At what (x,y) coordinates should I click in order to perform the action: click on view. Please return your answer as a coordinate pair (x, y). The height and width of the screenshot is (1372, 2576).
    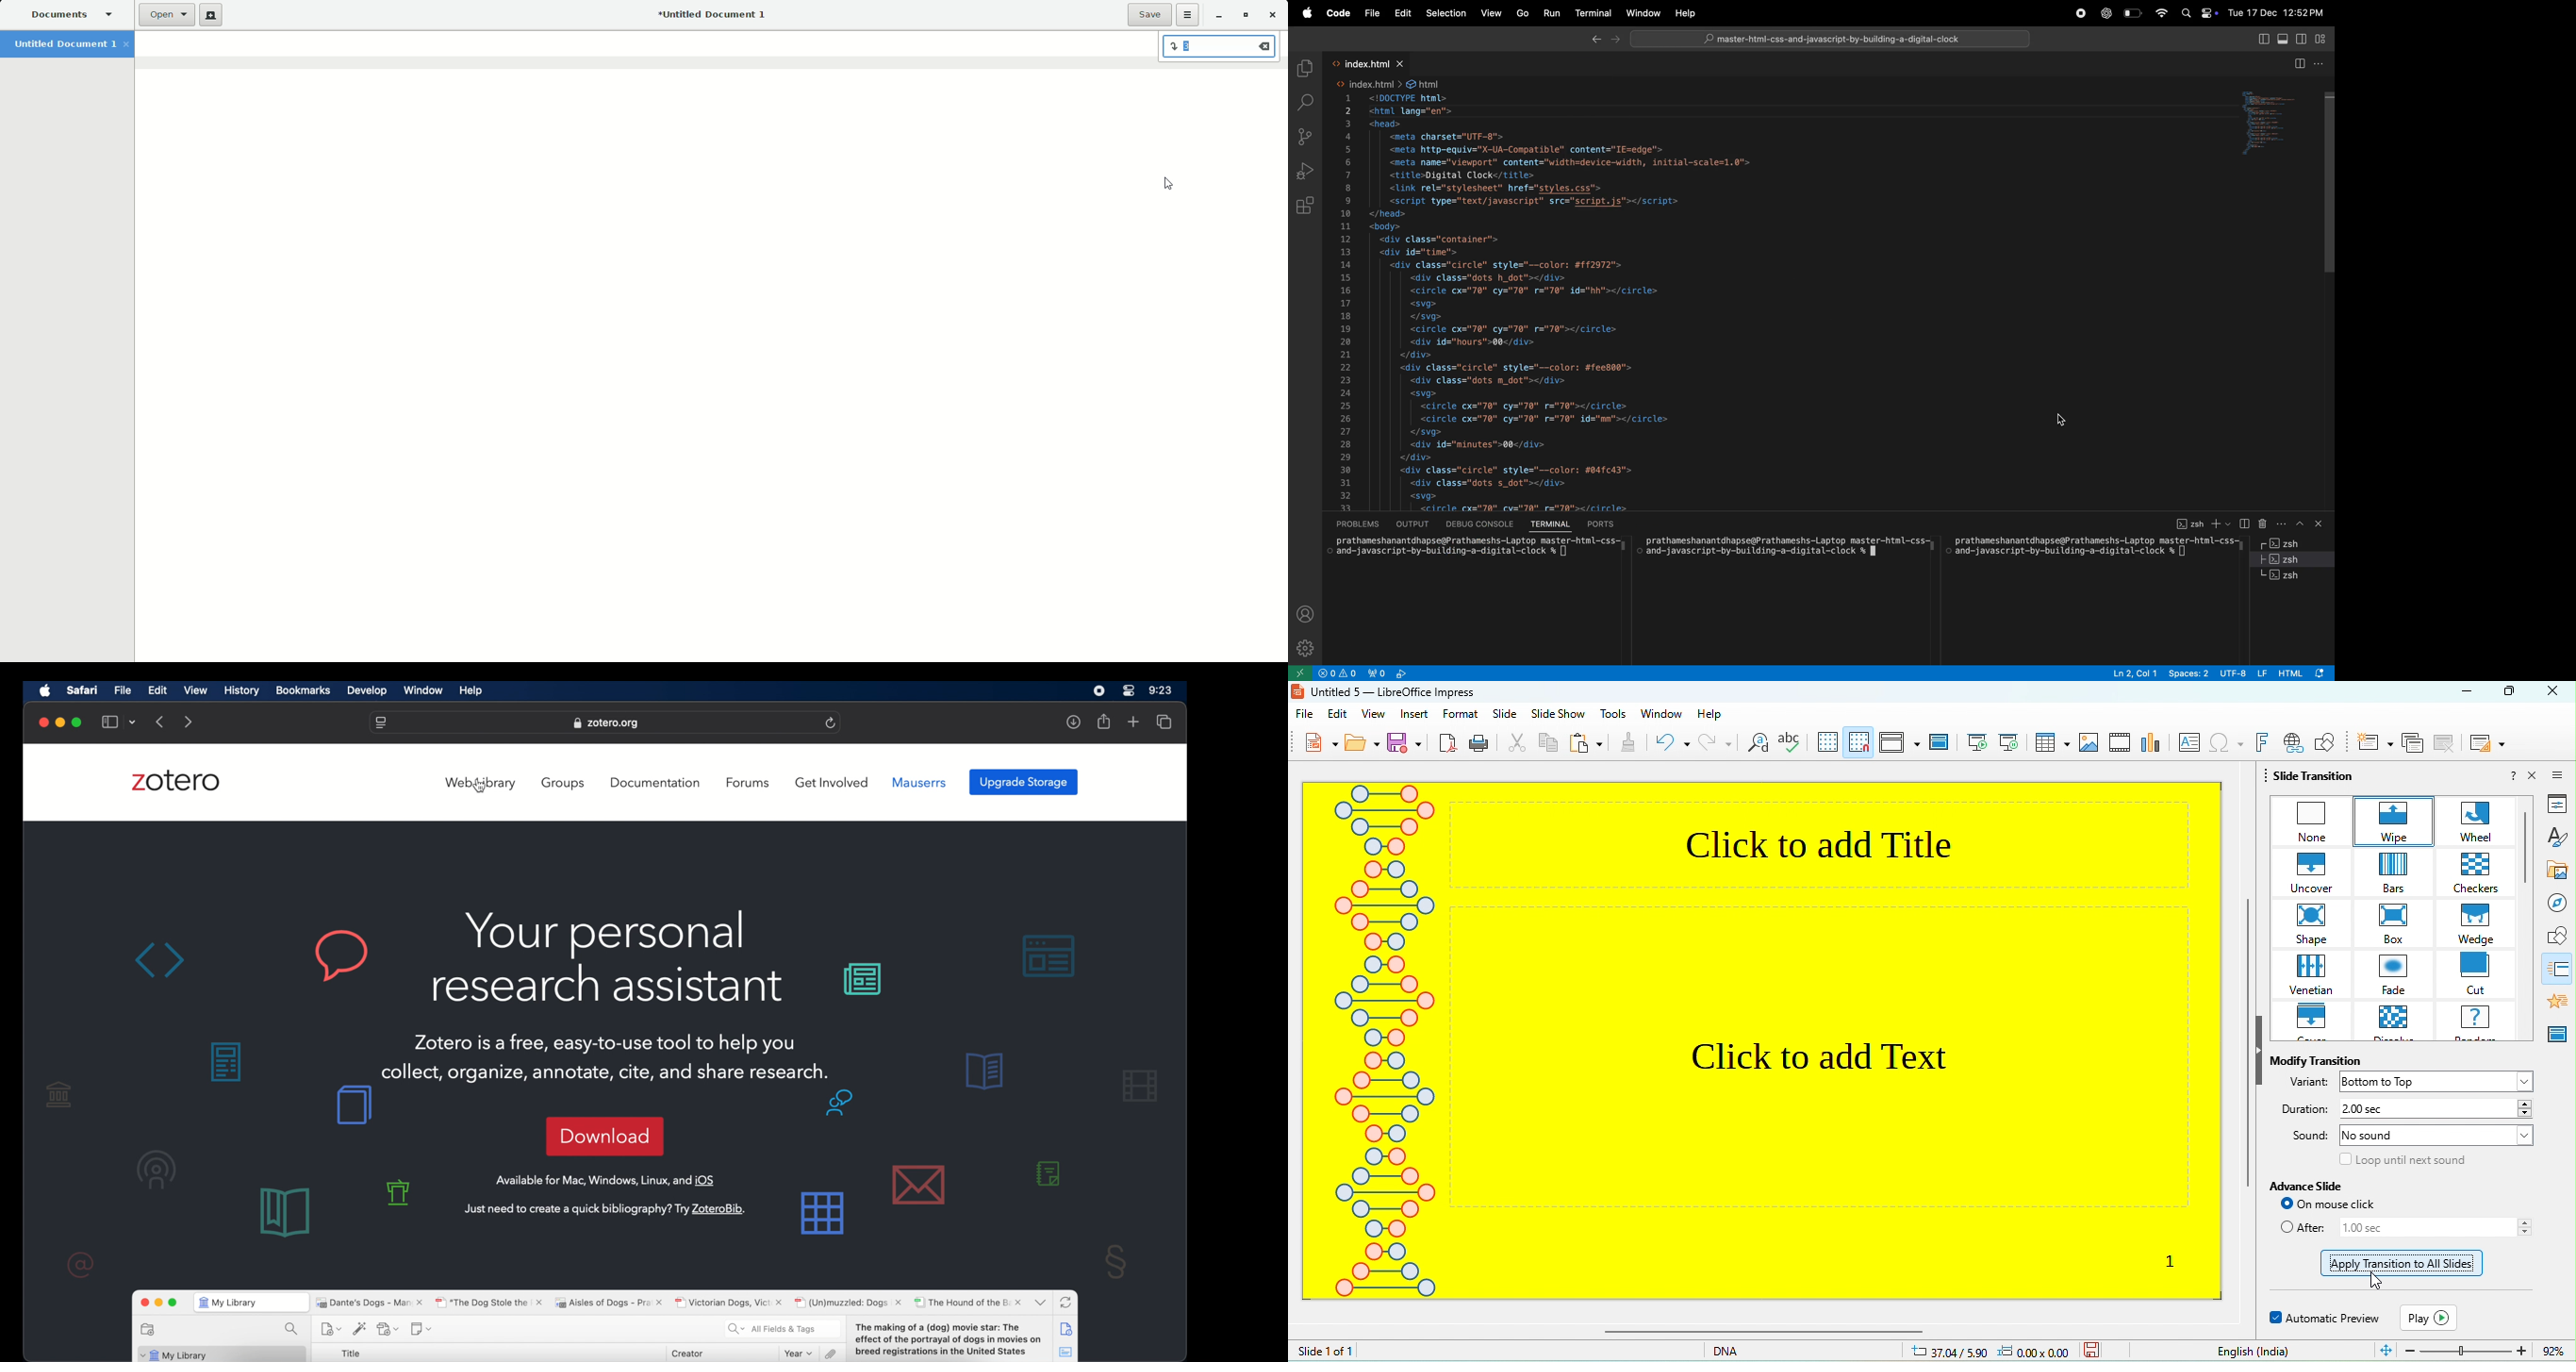
    Looking at the image, I should click on (196, 690).